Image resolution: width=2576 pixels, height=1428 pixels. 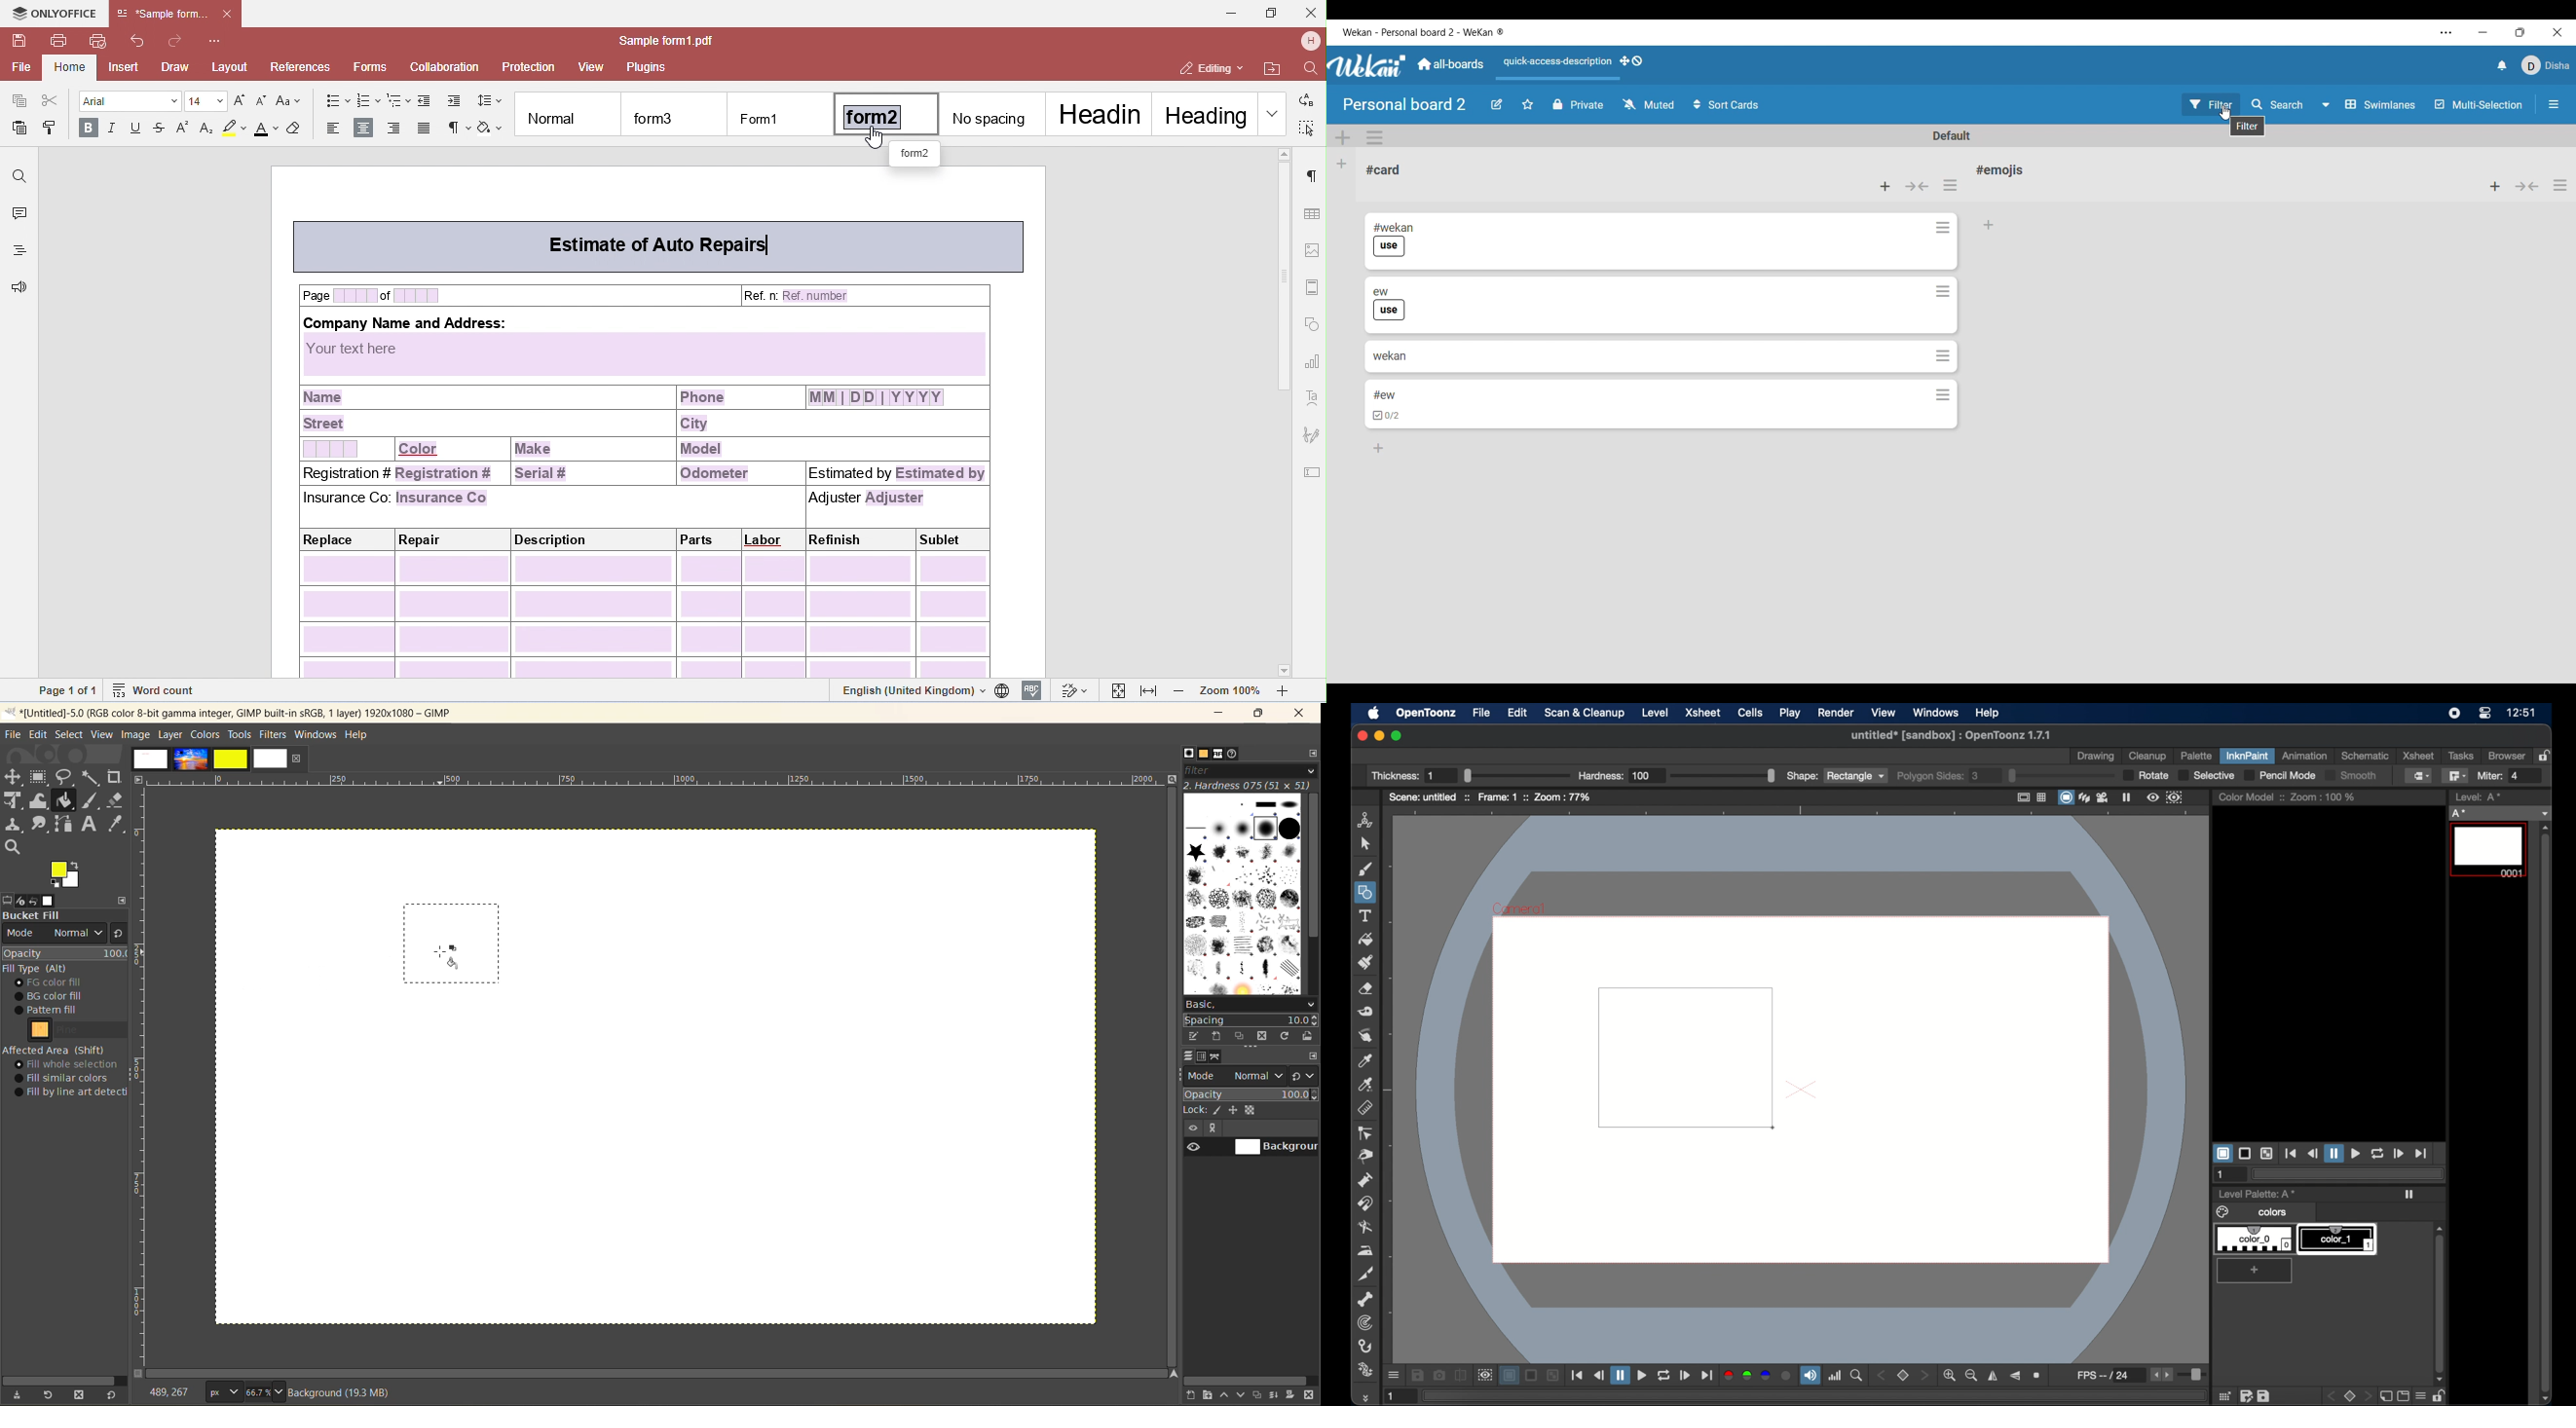 What do you see at coordinates (2043, 797) in the screenshot?
I see `field guide` at bounding box center [2043, 797].